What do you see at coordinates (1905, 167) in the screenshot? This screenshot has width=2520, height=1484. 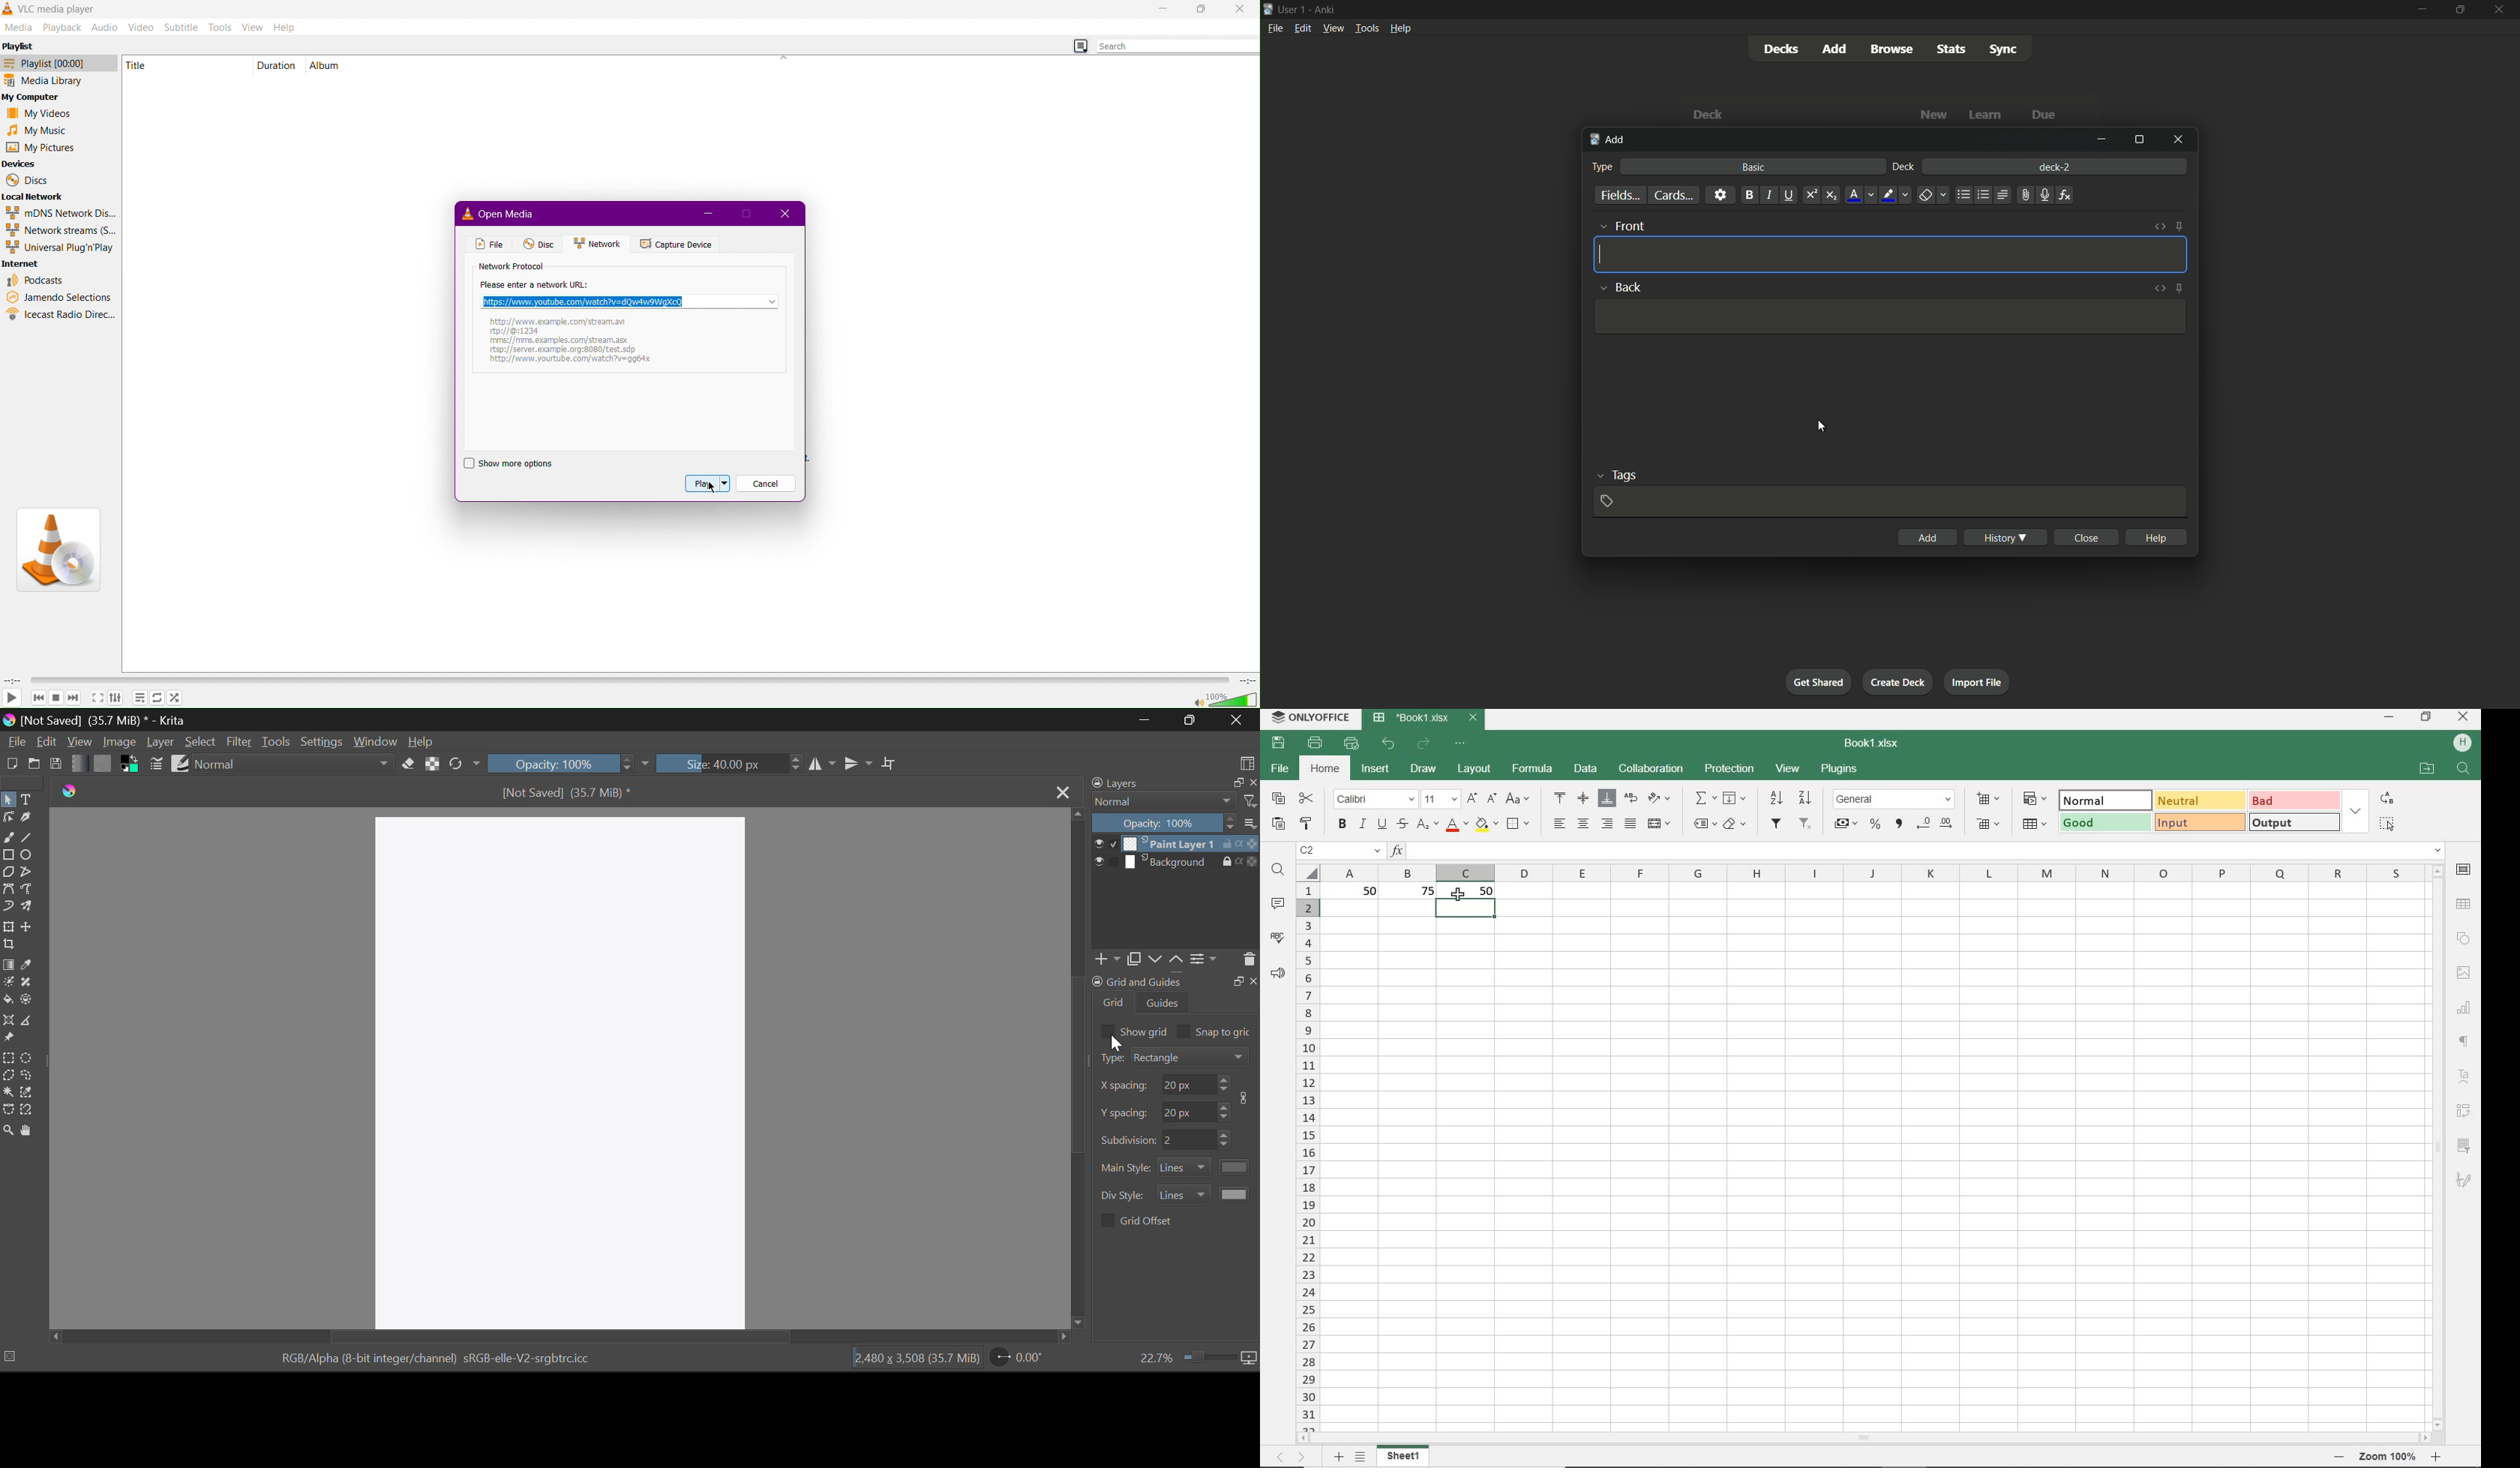 I see `deck` at bounding box center [1905, 167].